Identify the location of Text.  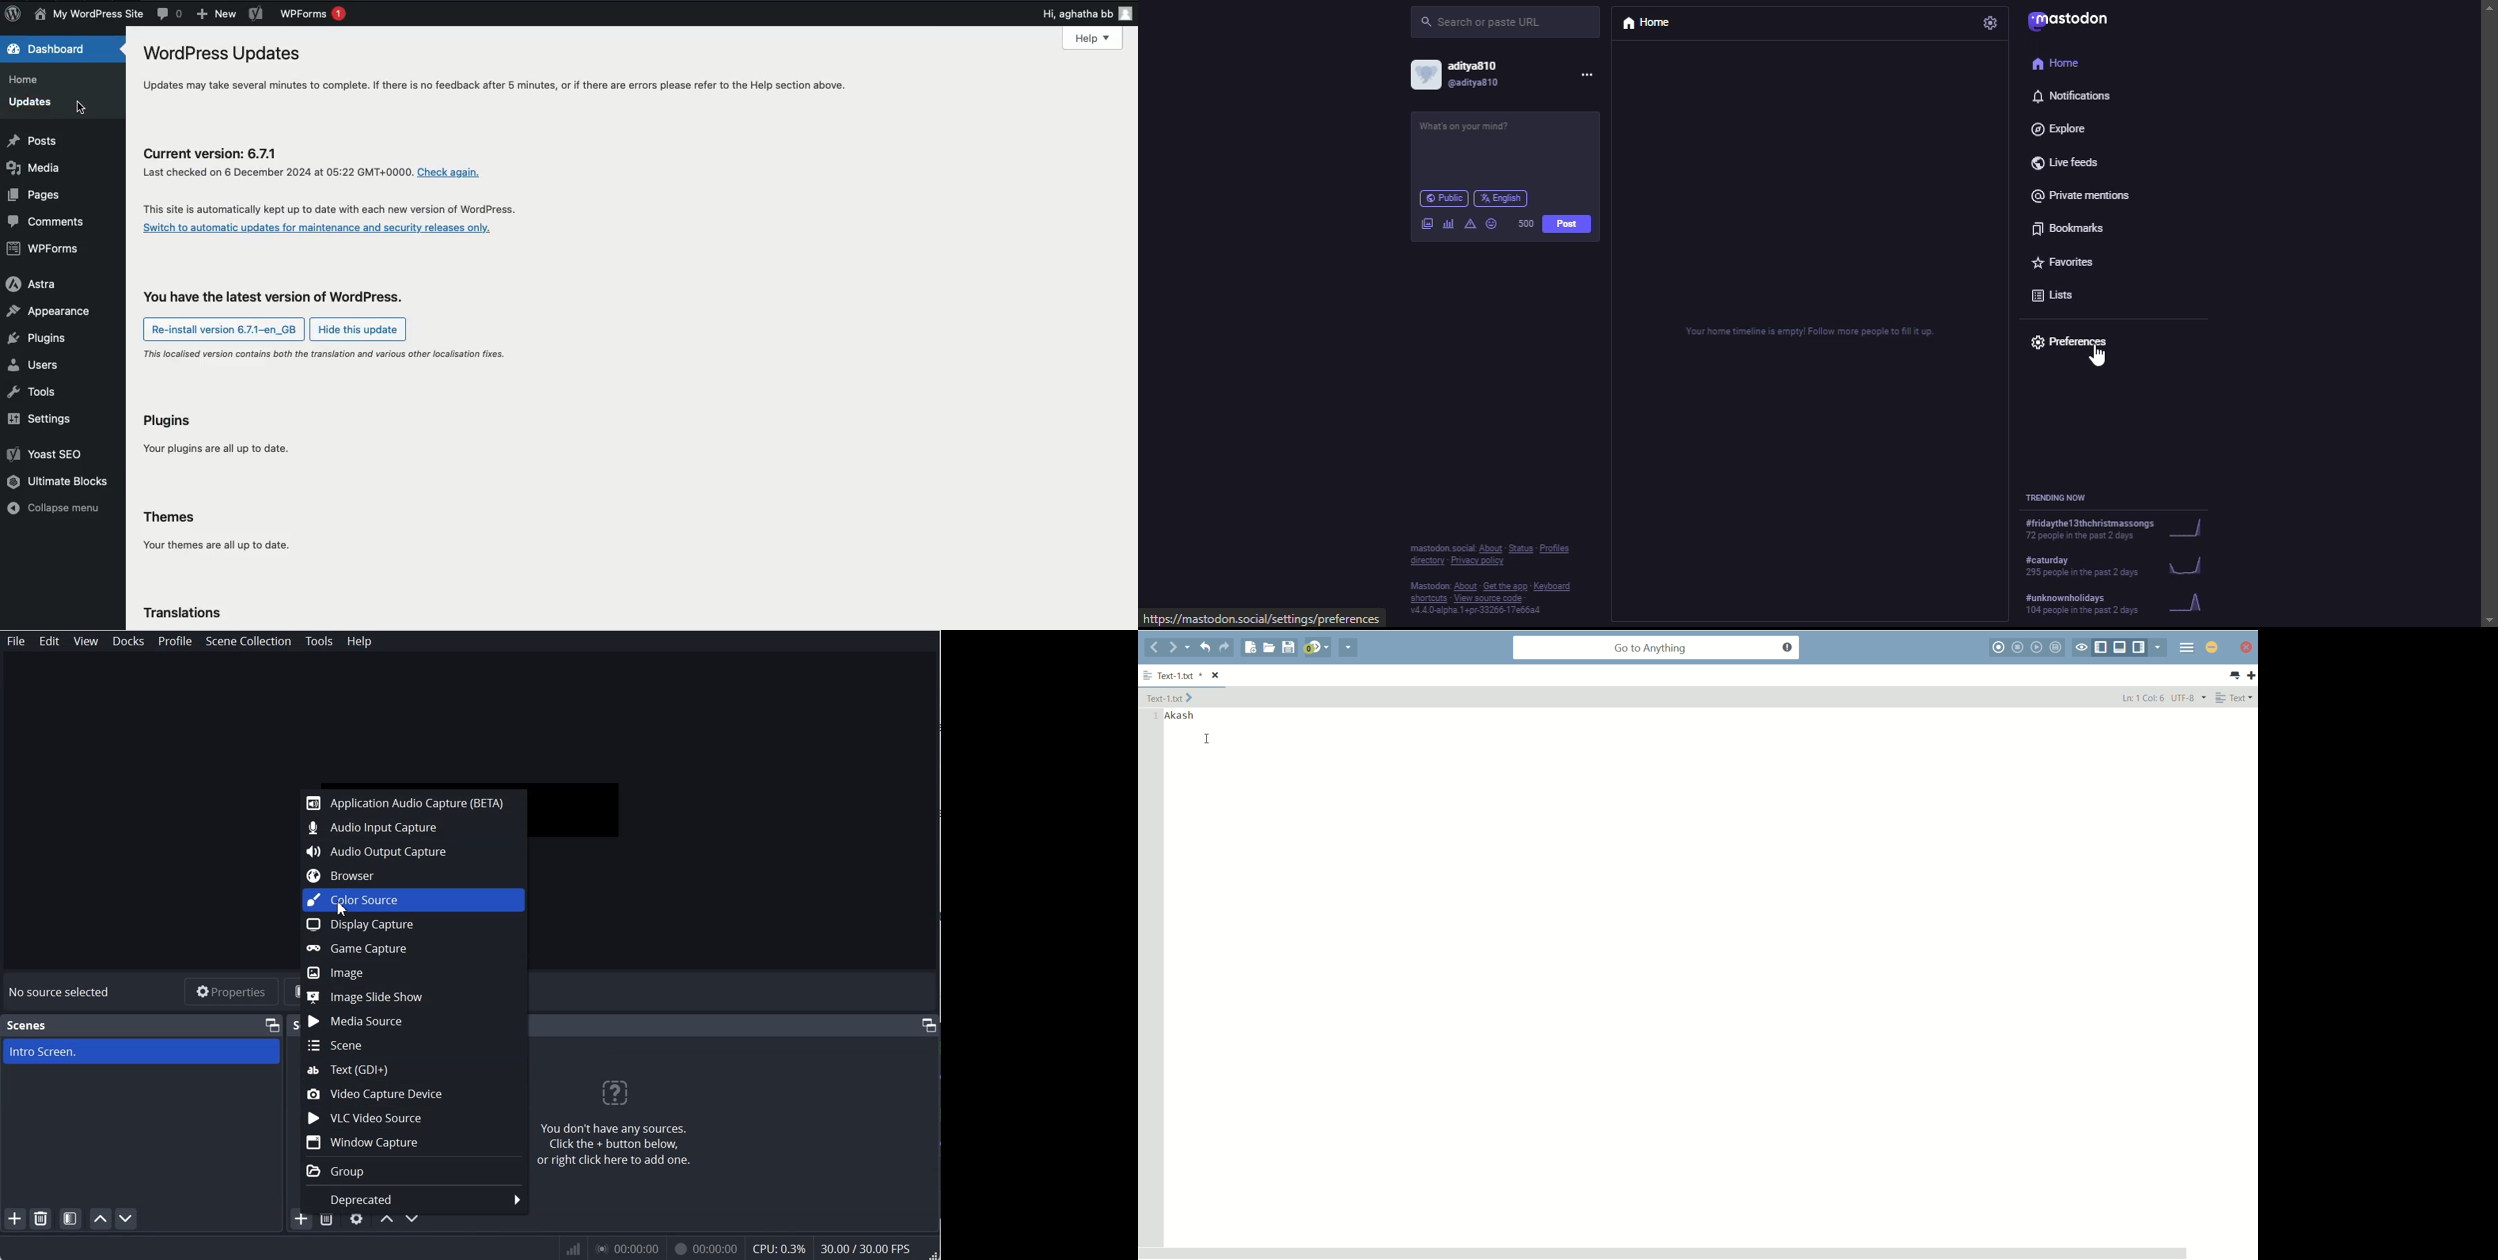
(326, 351).